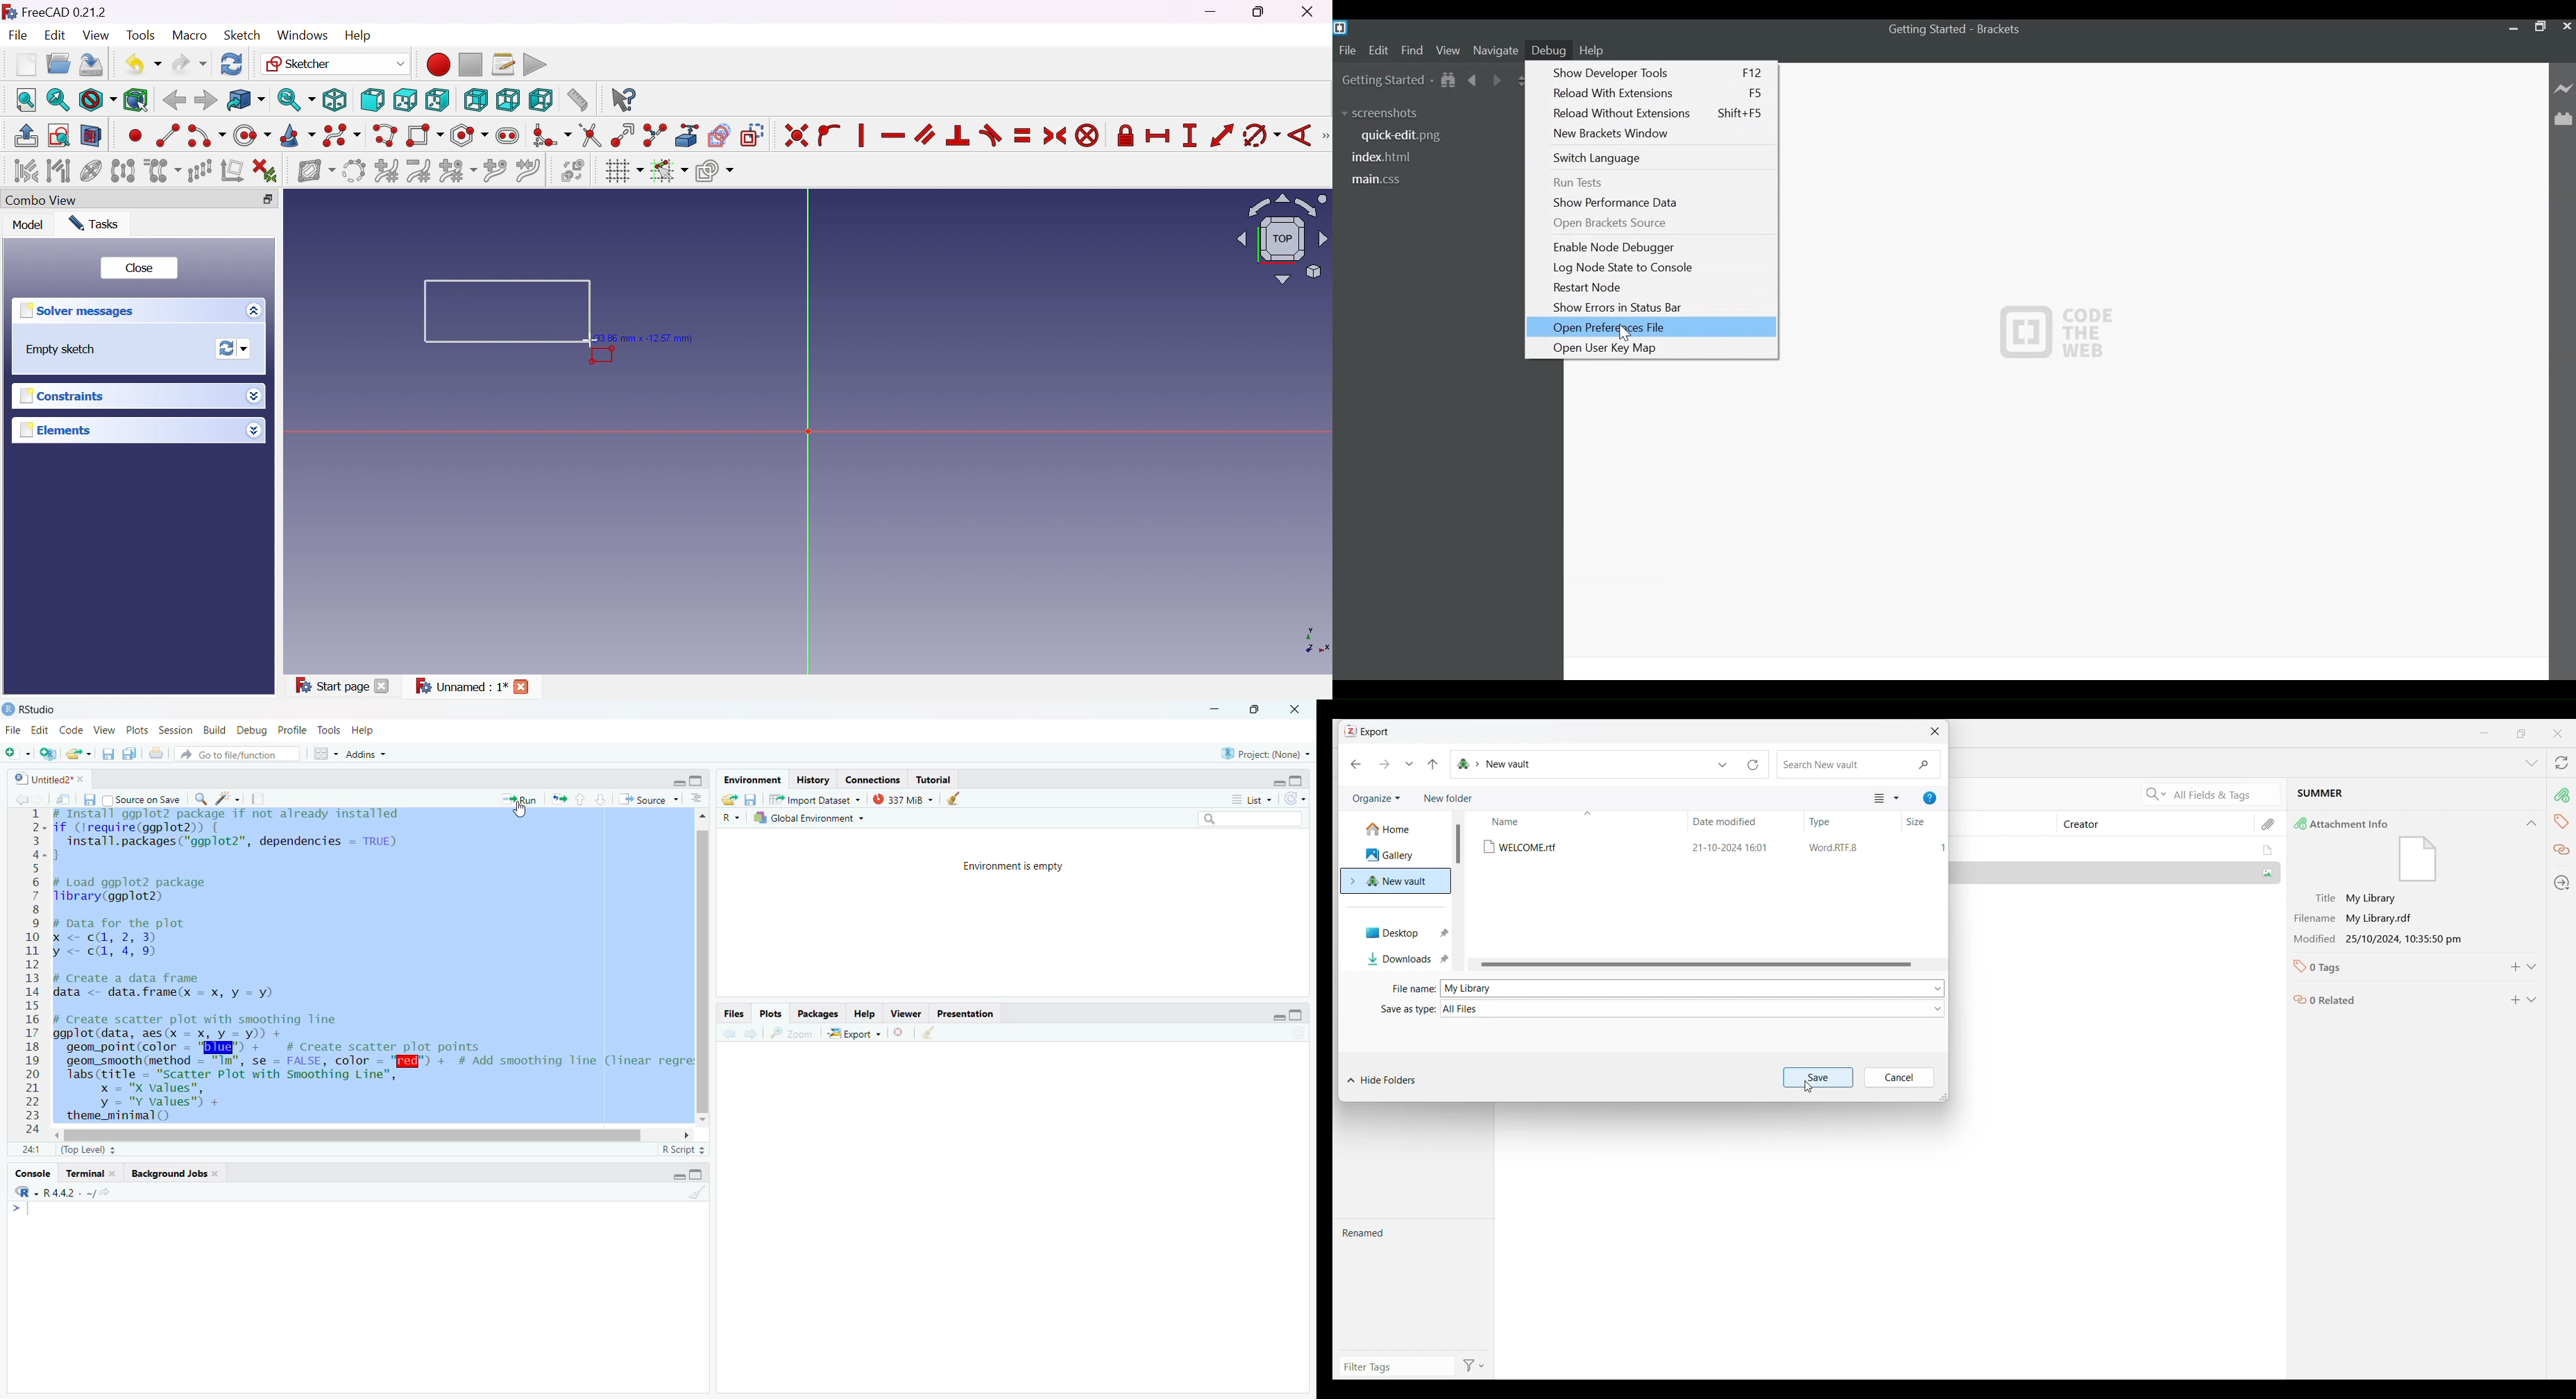  Describe the element at coordinates (1661, 133) in the screenshot. I see `New Brackets Window` at that location.